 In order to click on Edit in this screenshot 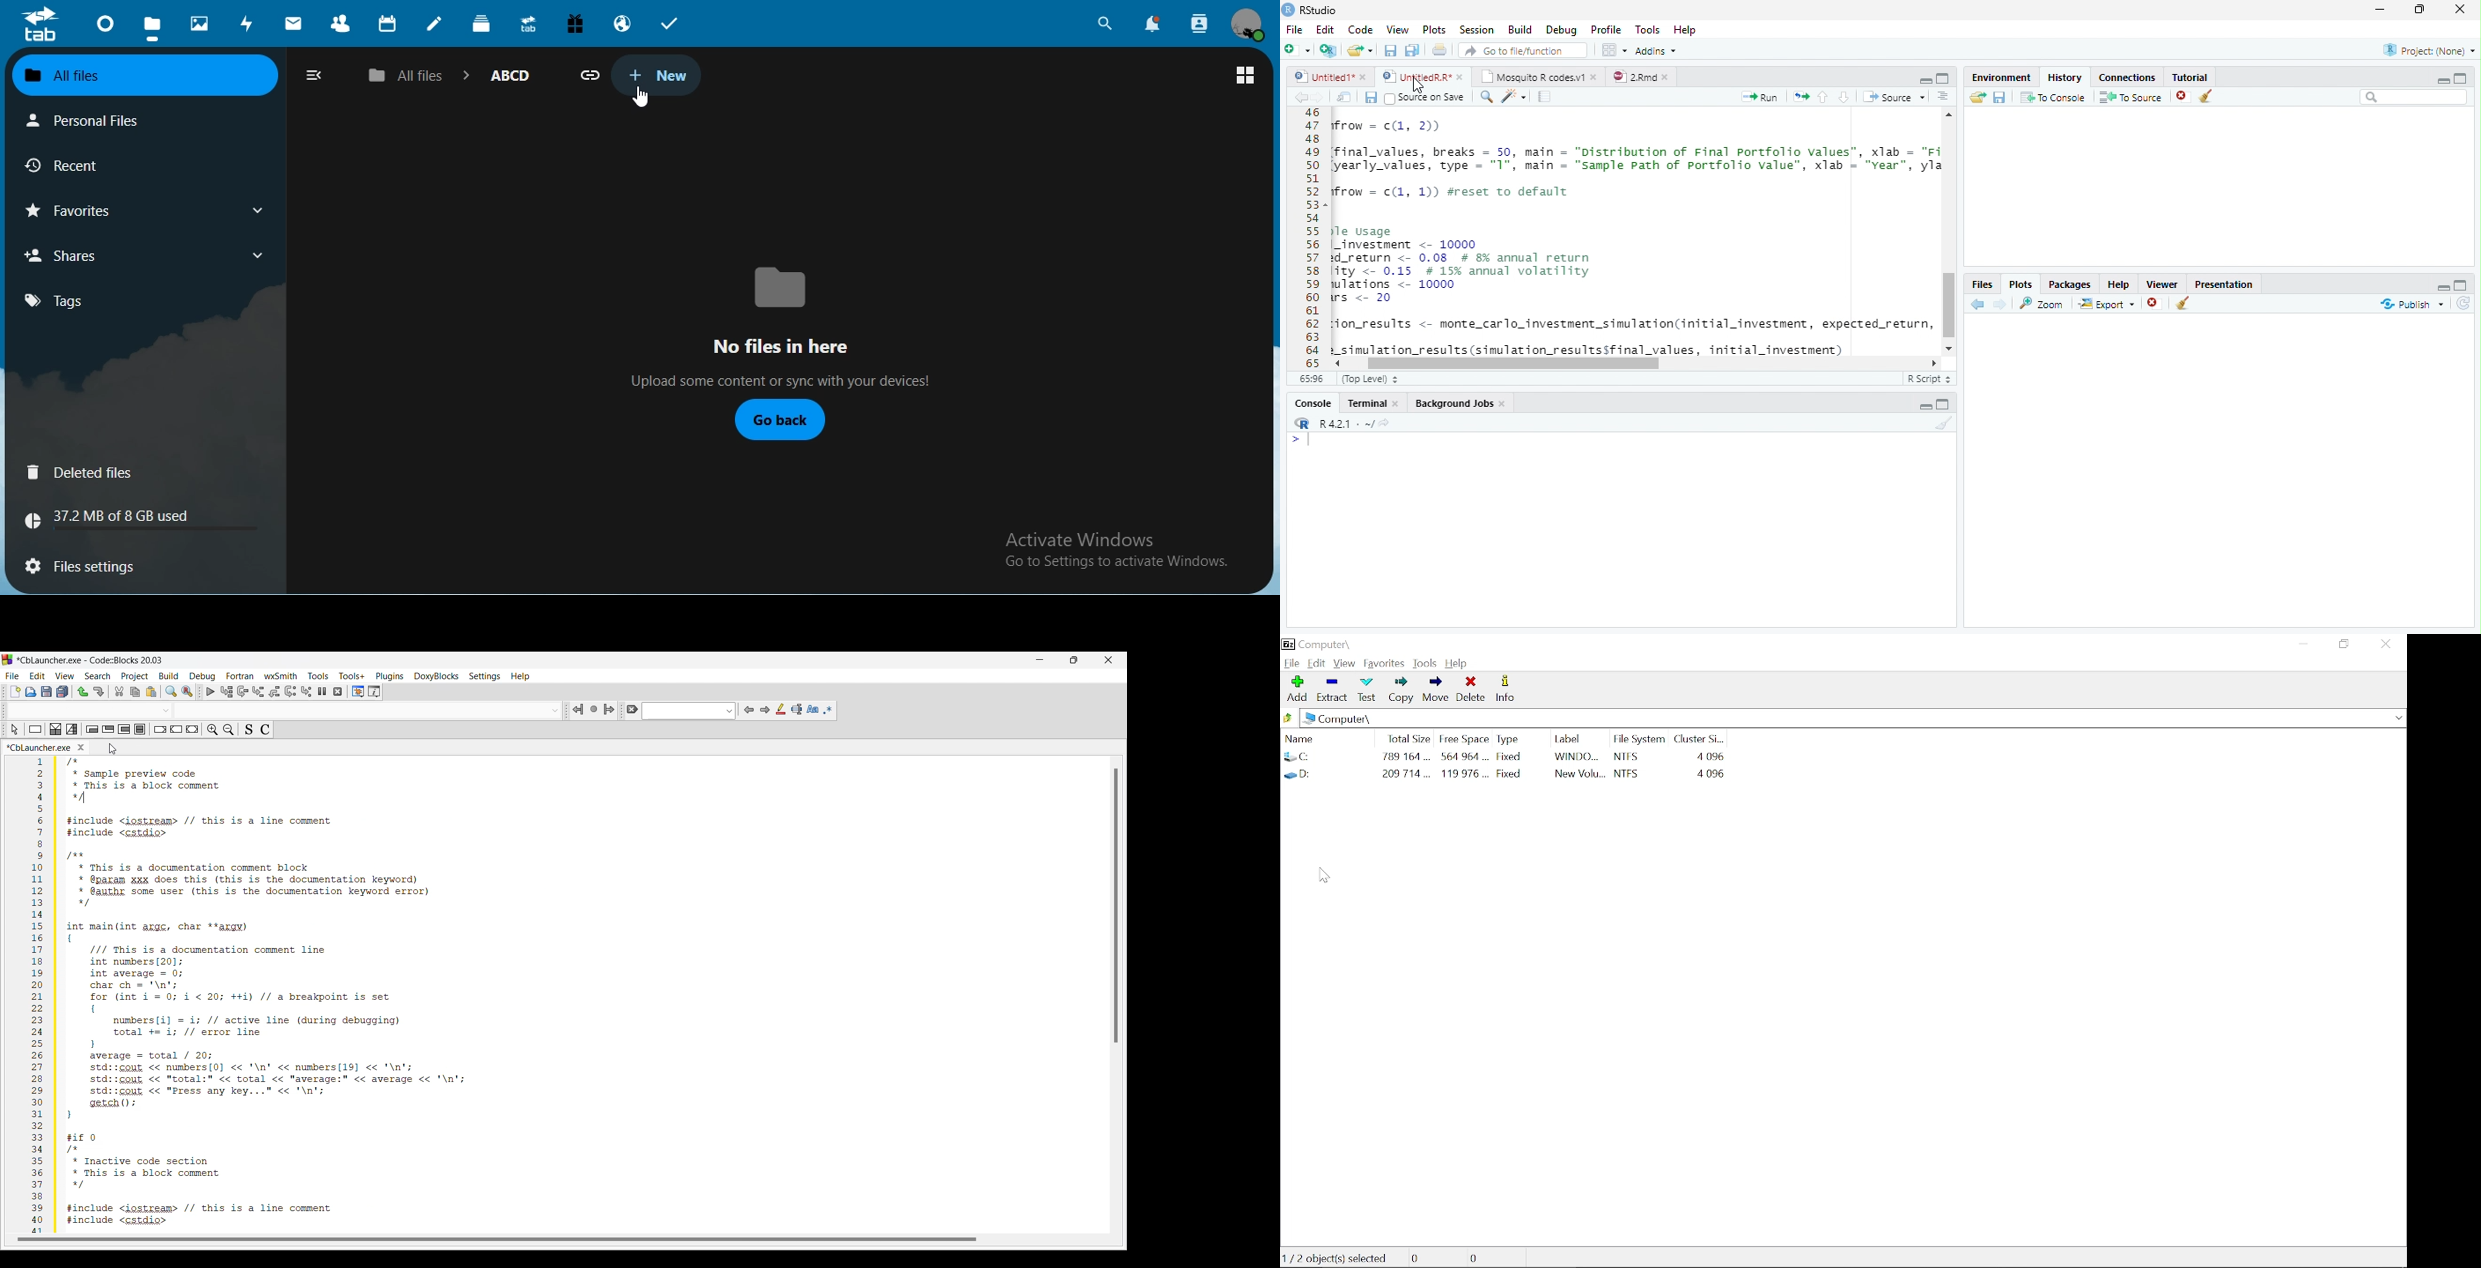, I will do `click(1324, 28)`.